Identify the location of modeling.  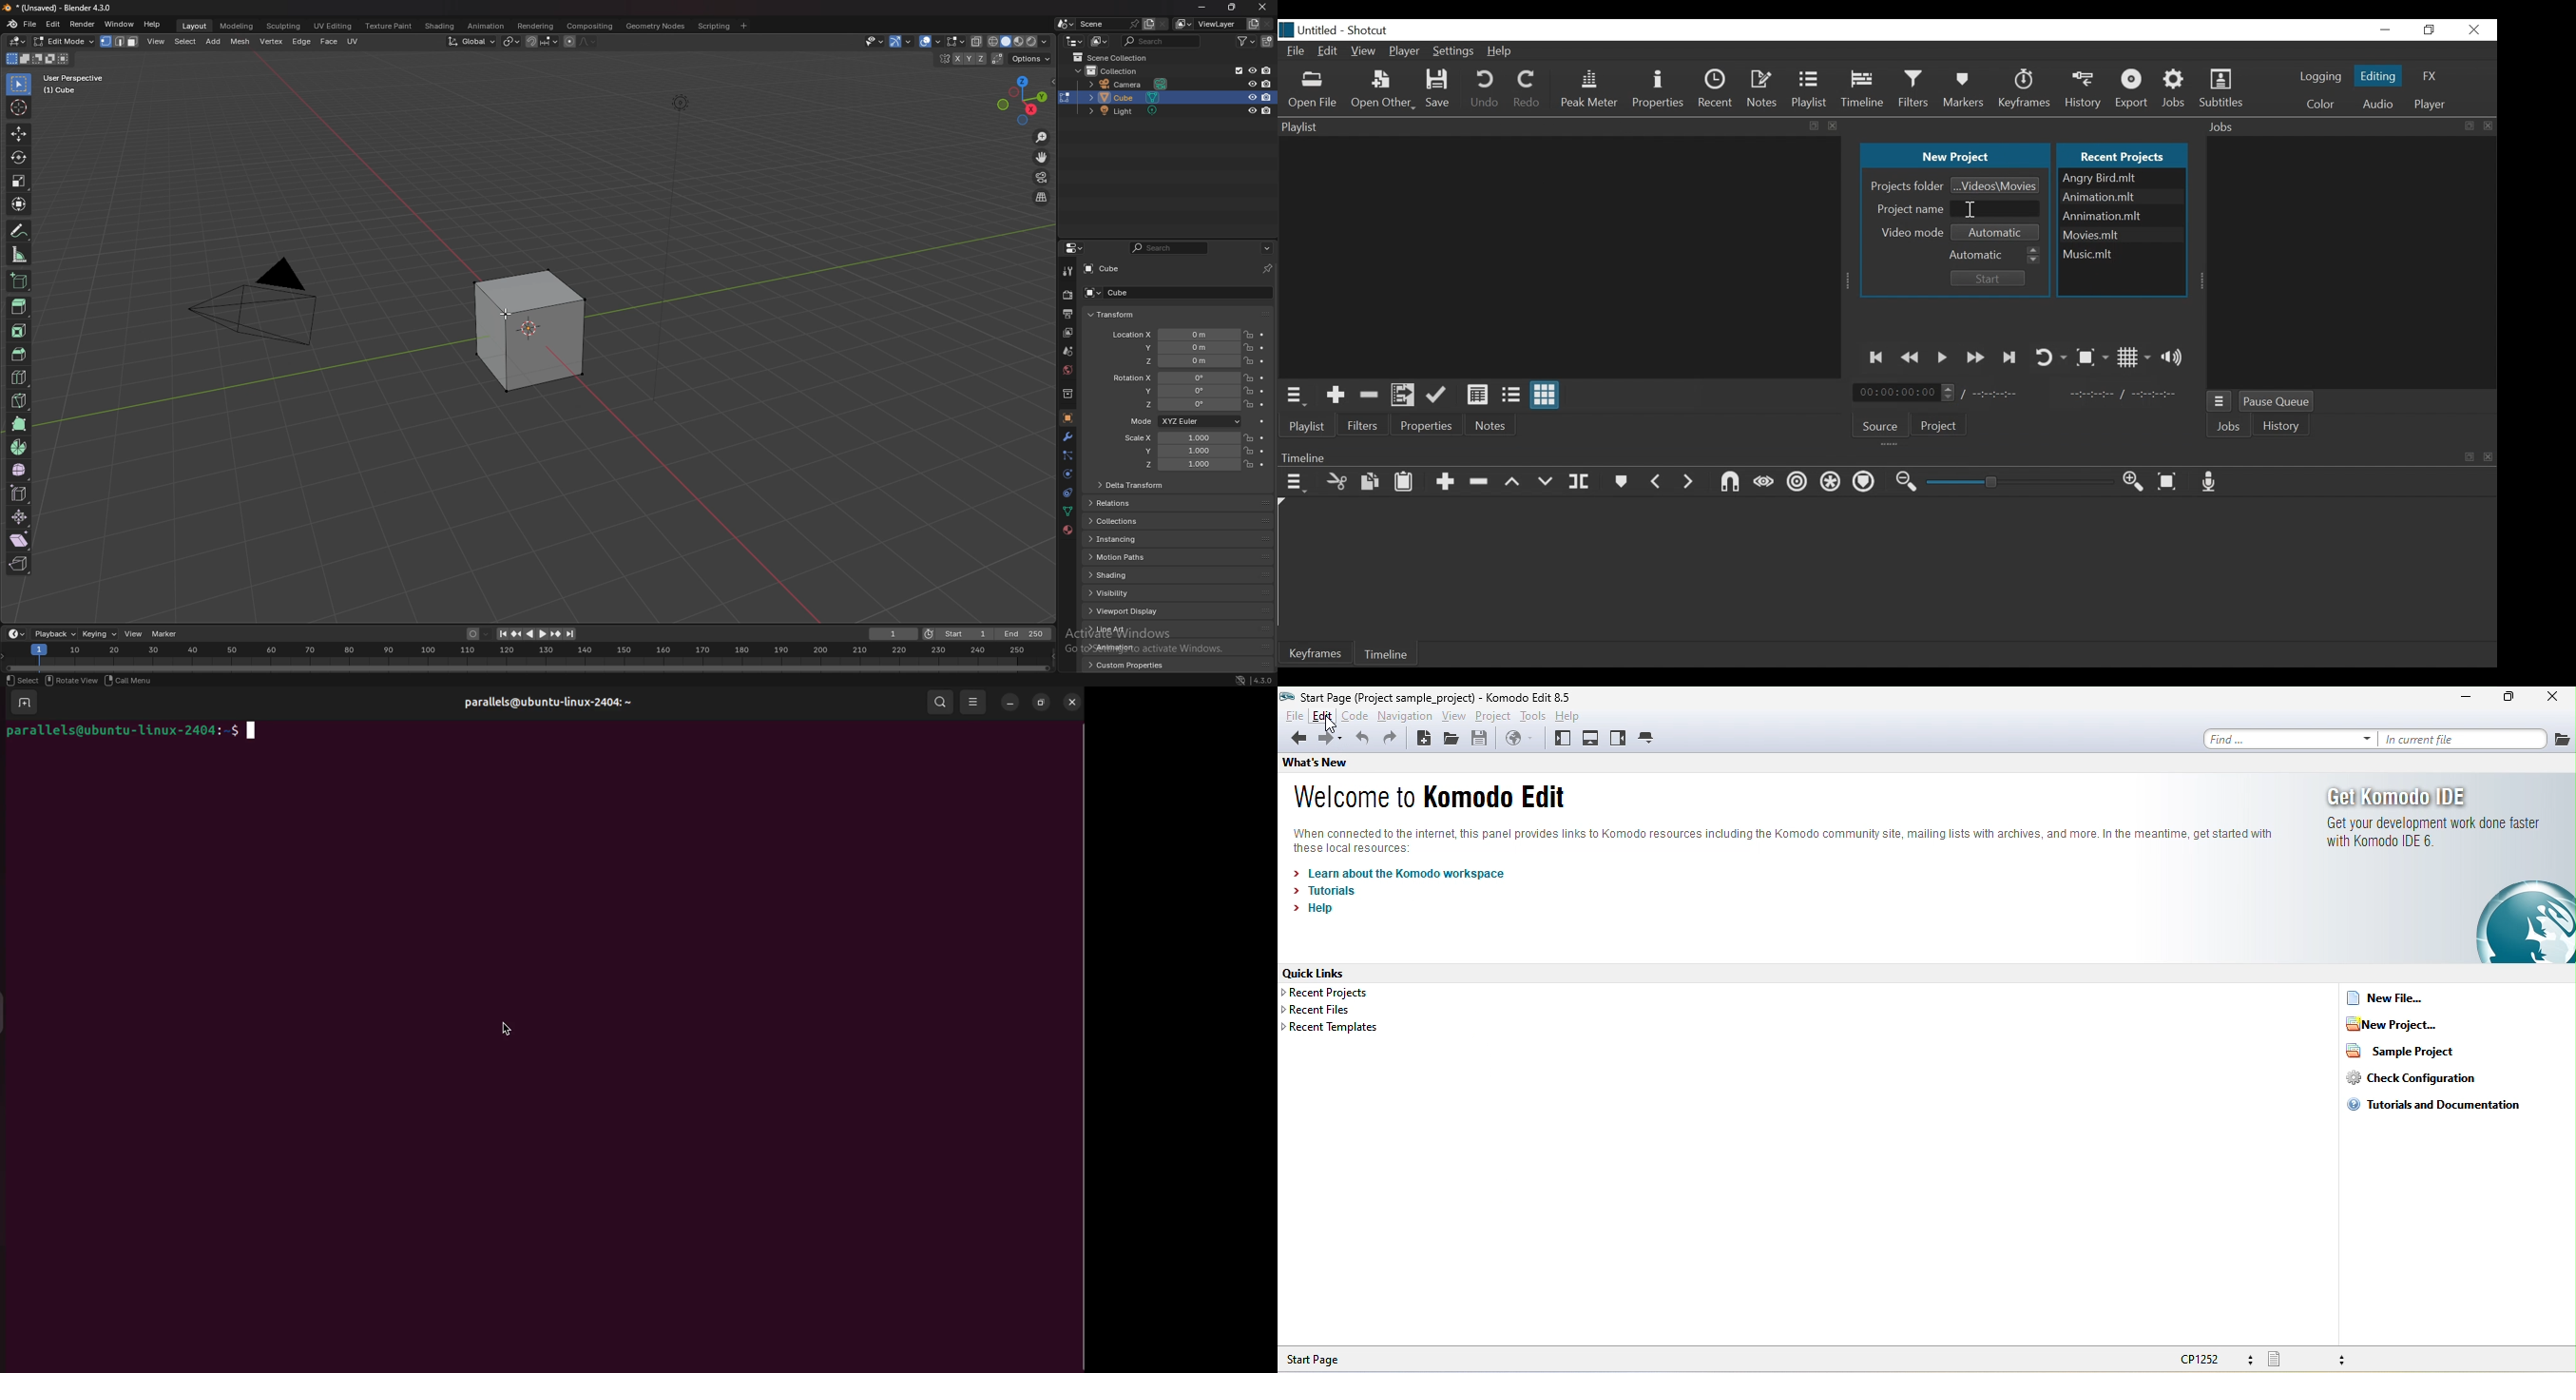
(238, 26).